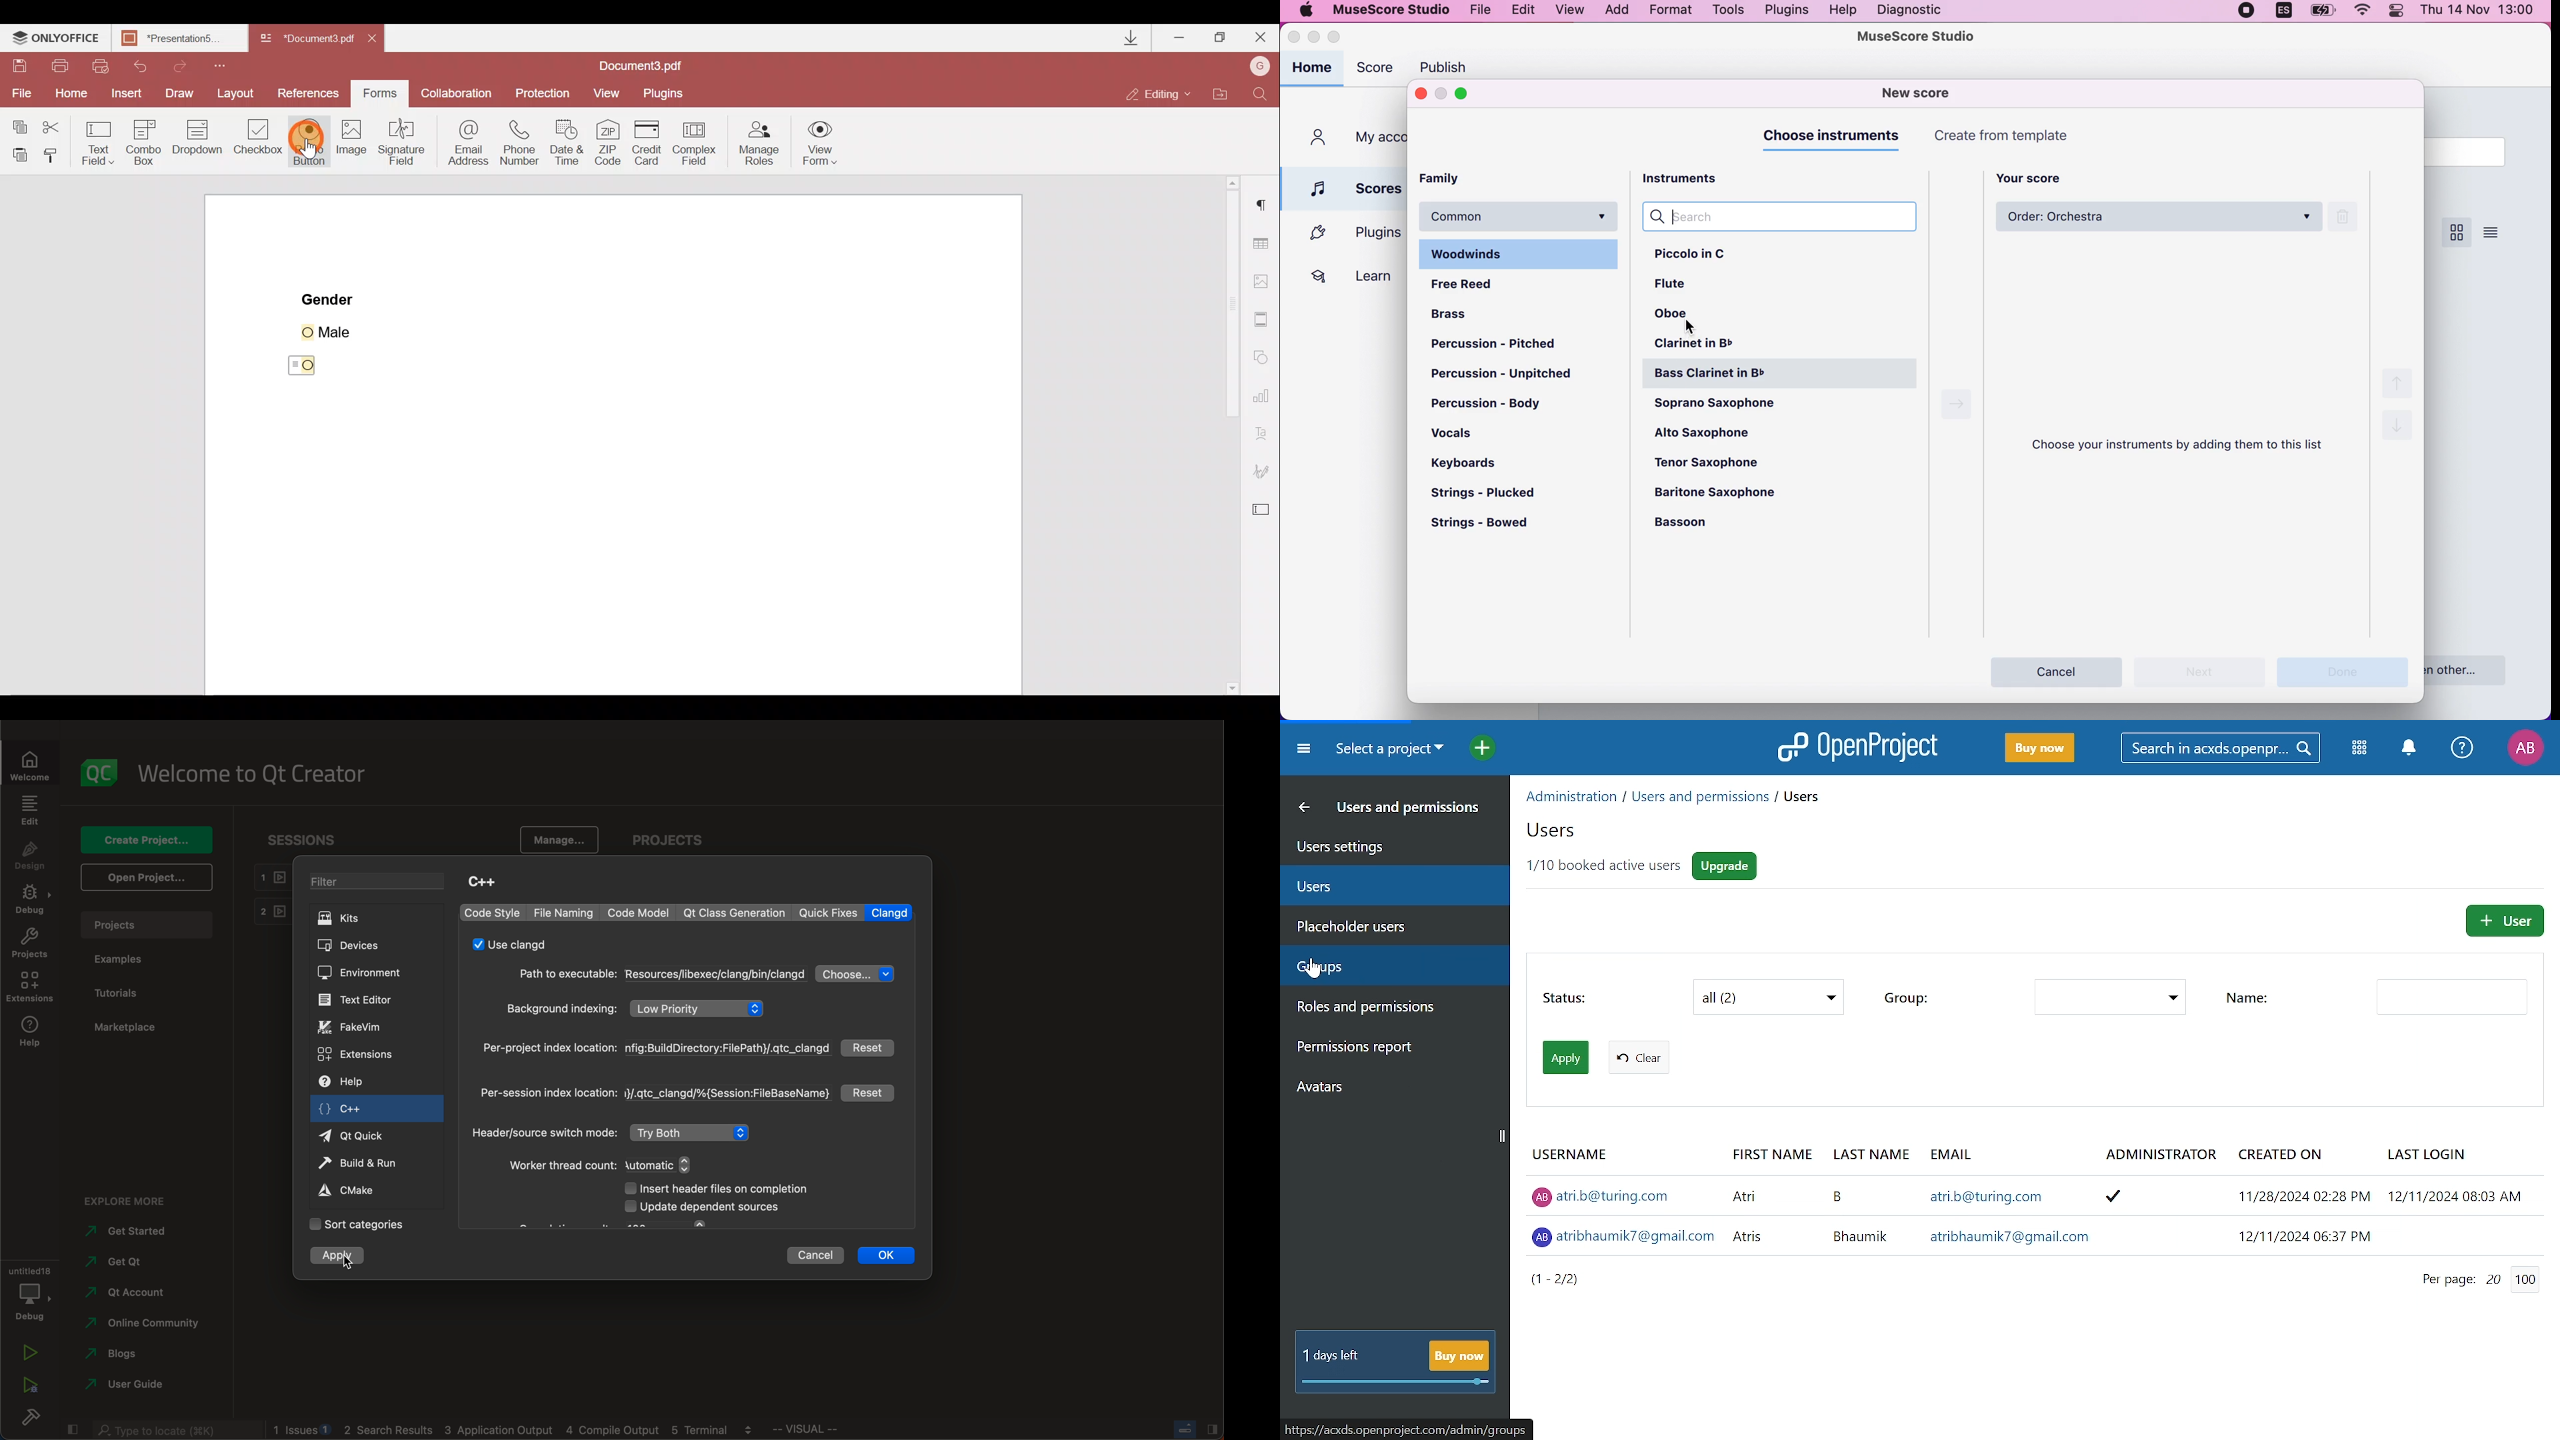 The width and height of the screenshot is (2576, 1456). What do you see at coordinates (30, 1352) in the screenshot?
I see `run` at bounding box center [30, 1352].